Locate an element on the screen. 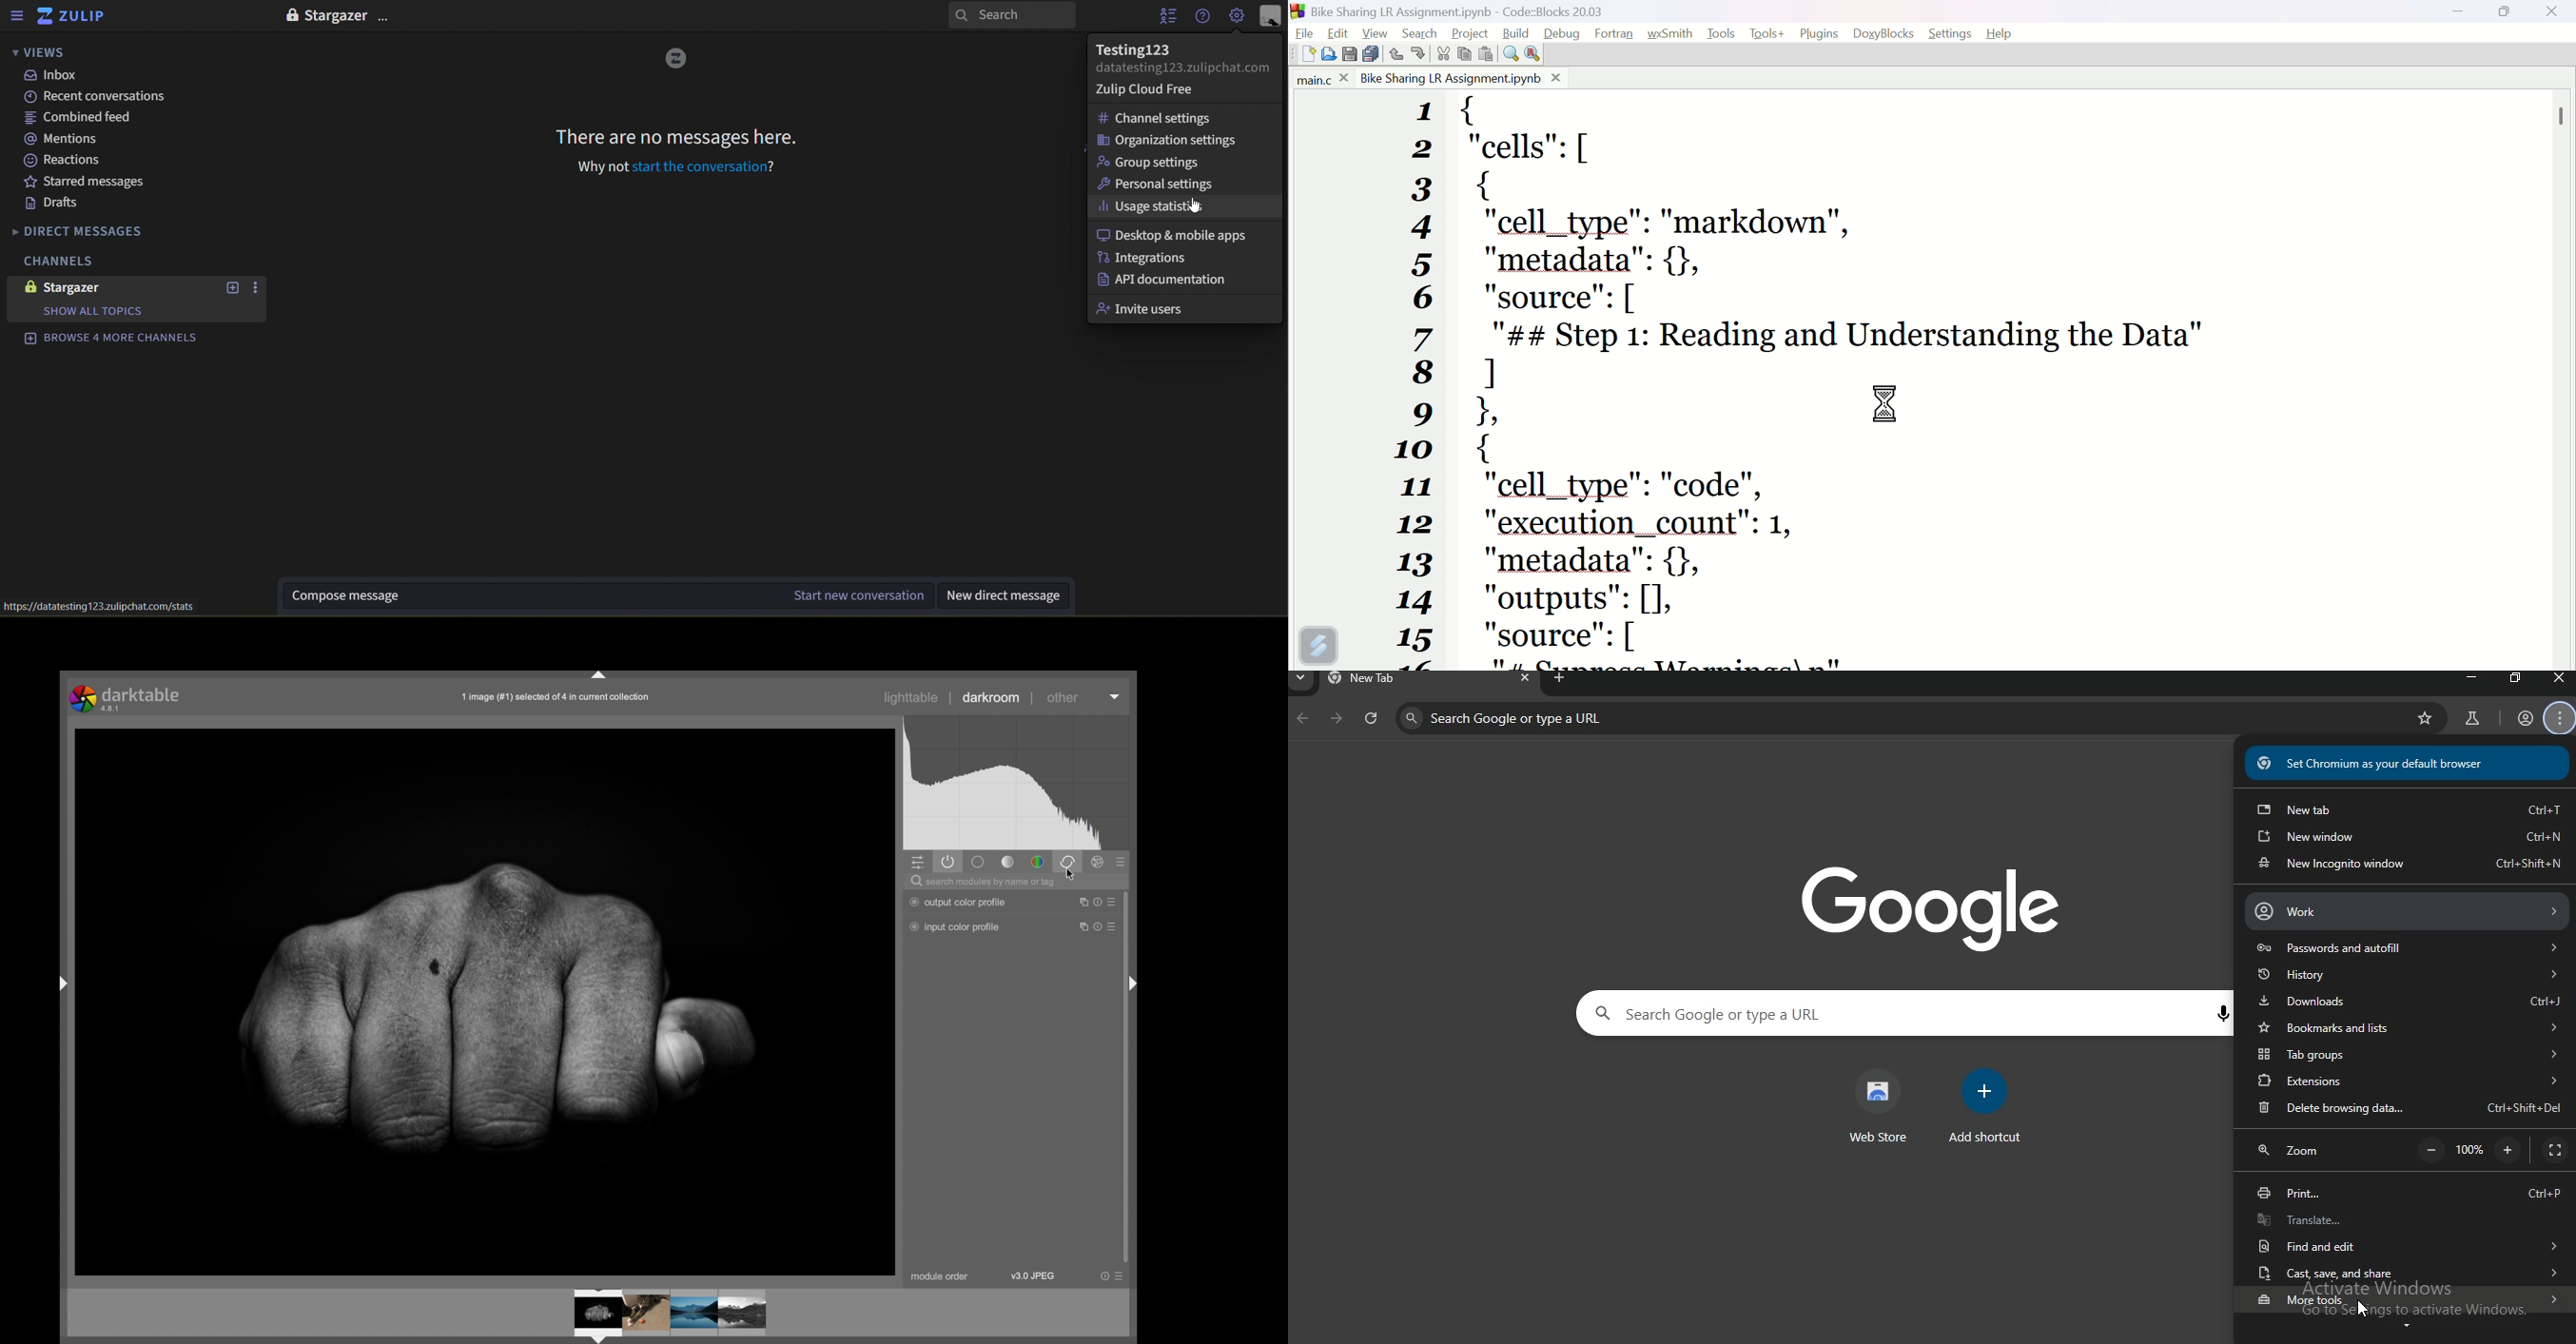 The width and height of the screenshot is (2576, 1344). integrations is located at coordinates (1146, 258).